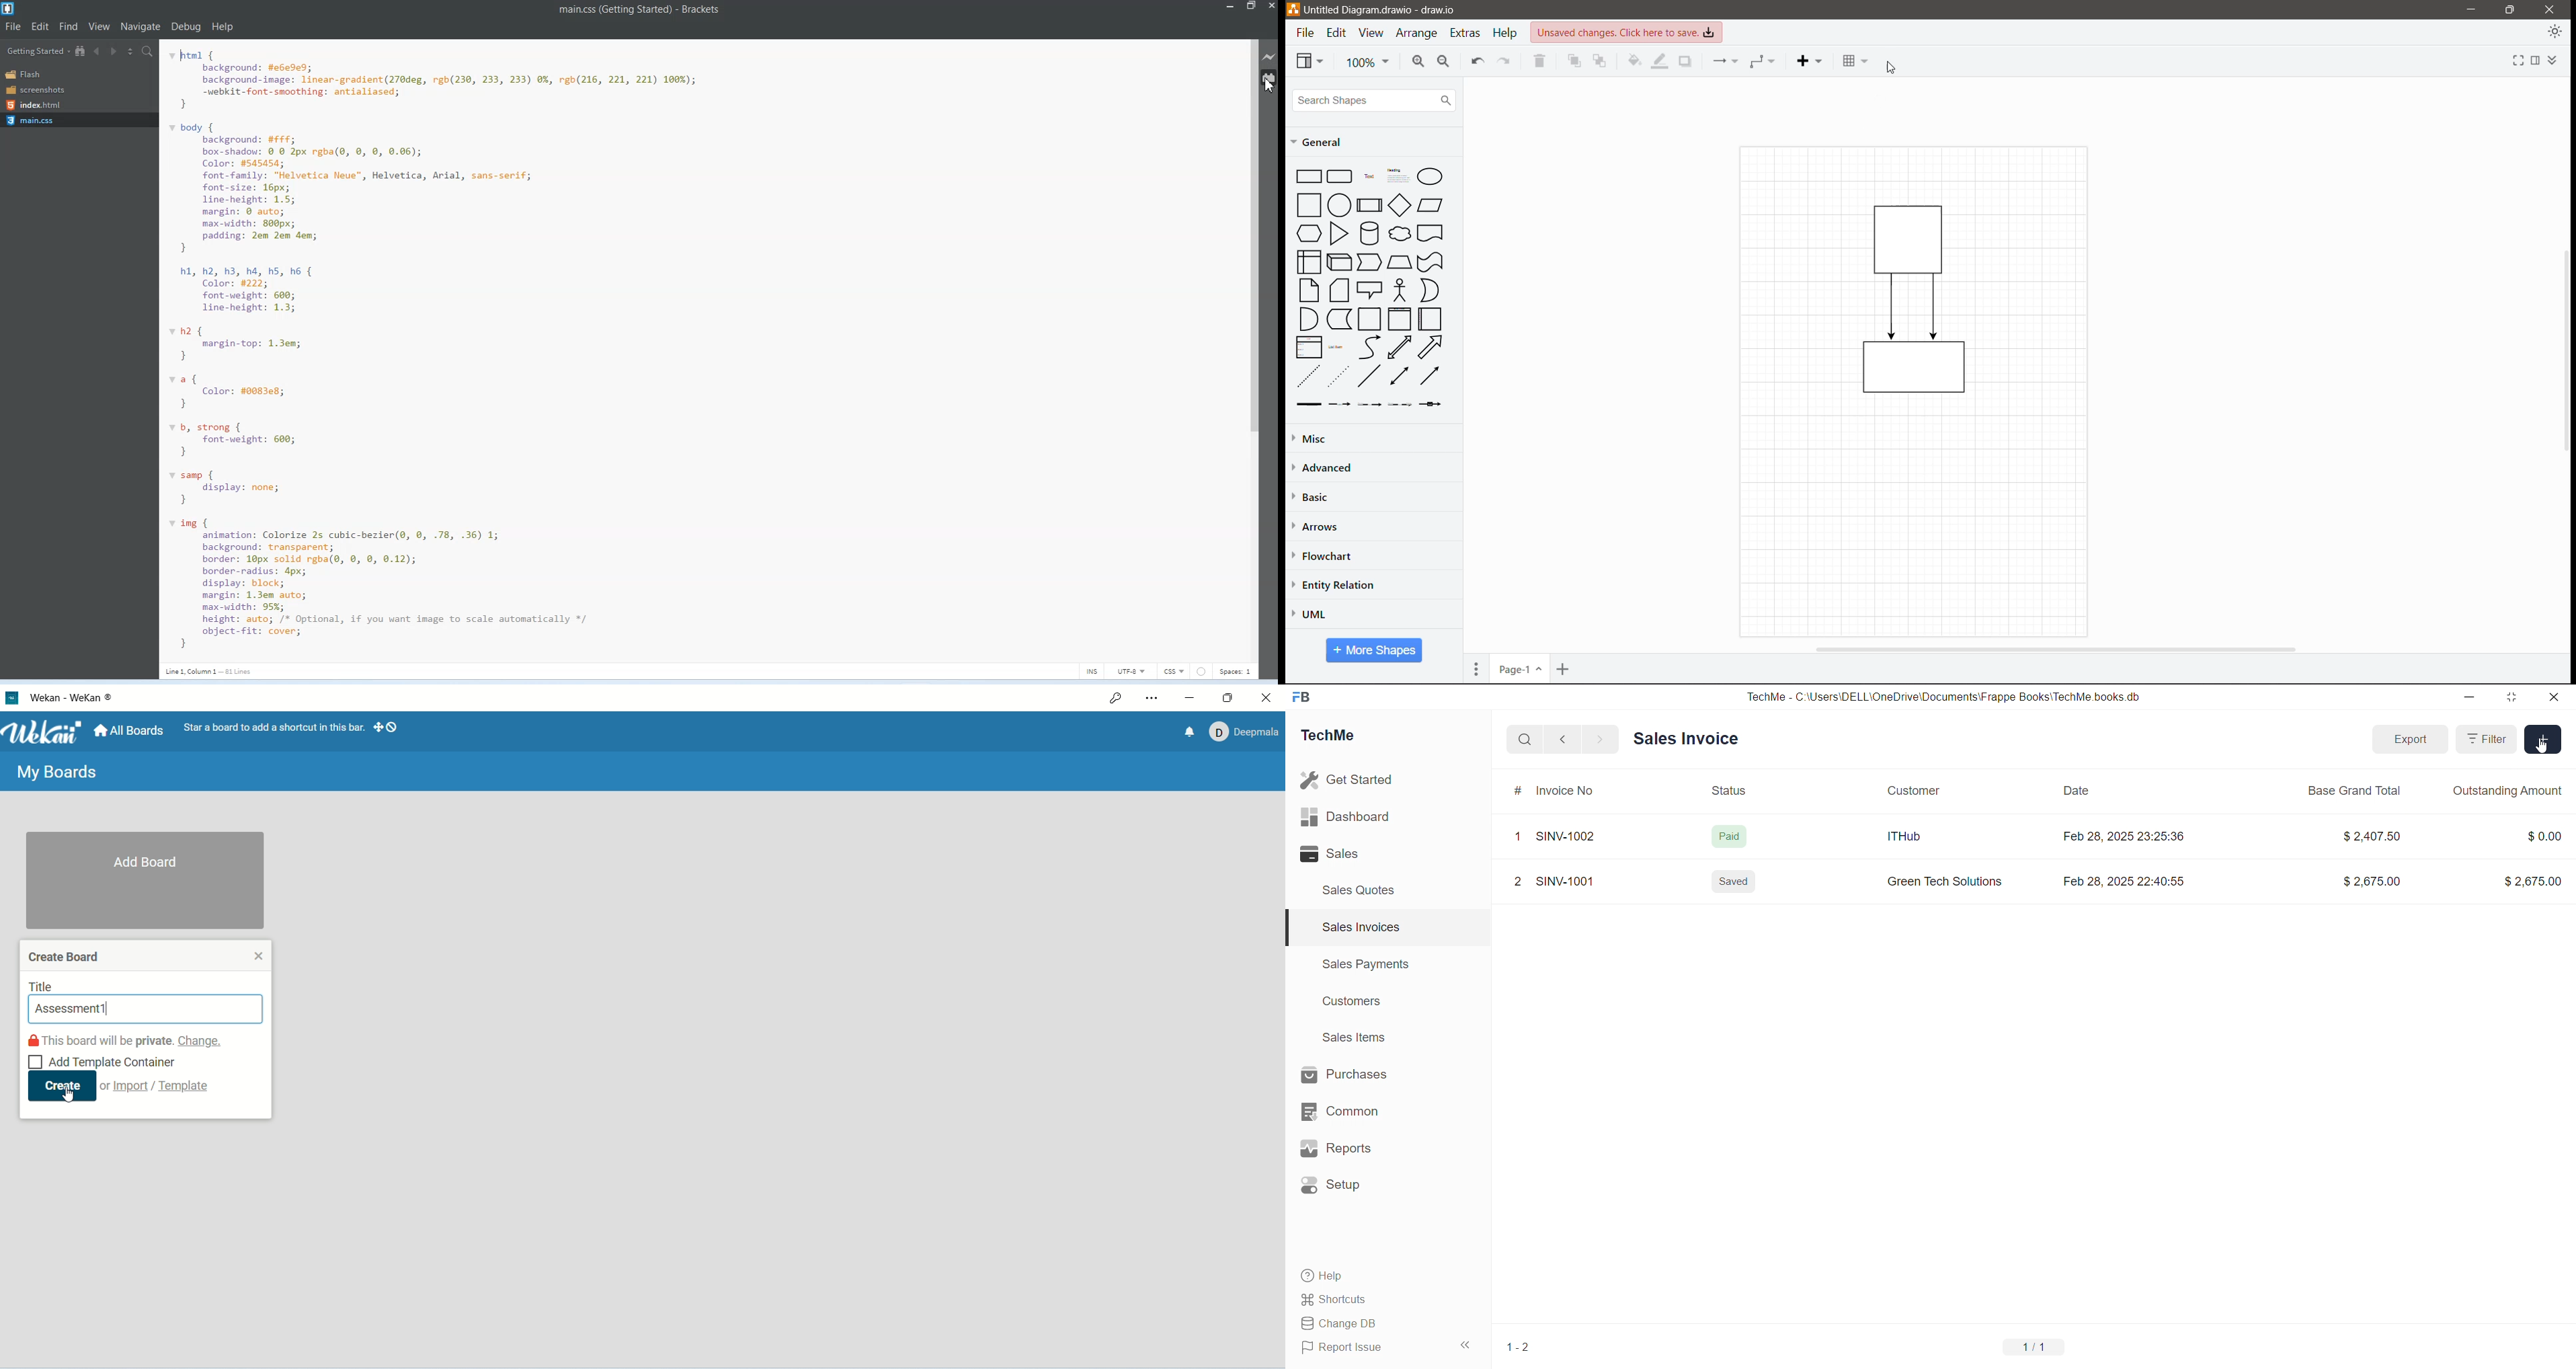  What do you see at coordinates (2487, 740) in the screenshot?
I see `= Filter` at bounding box center [2487, 740].